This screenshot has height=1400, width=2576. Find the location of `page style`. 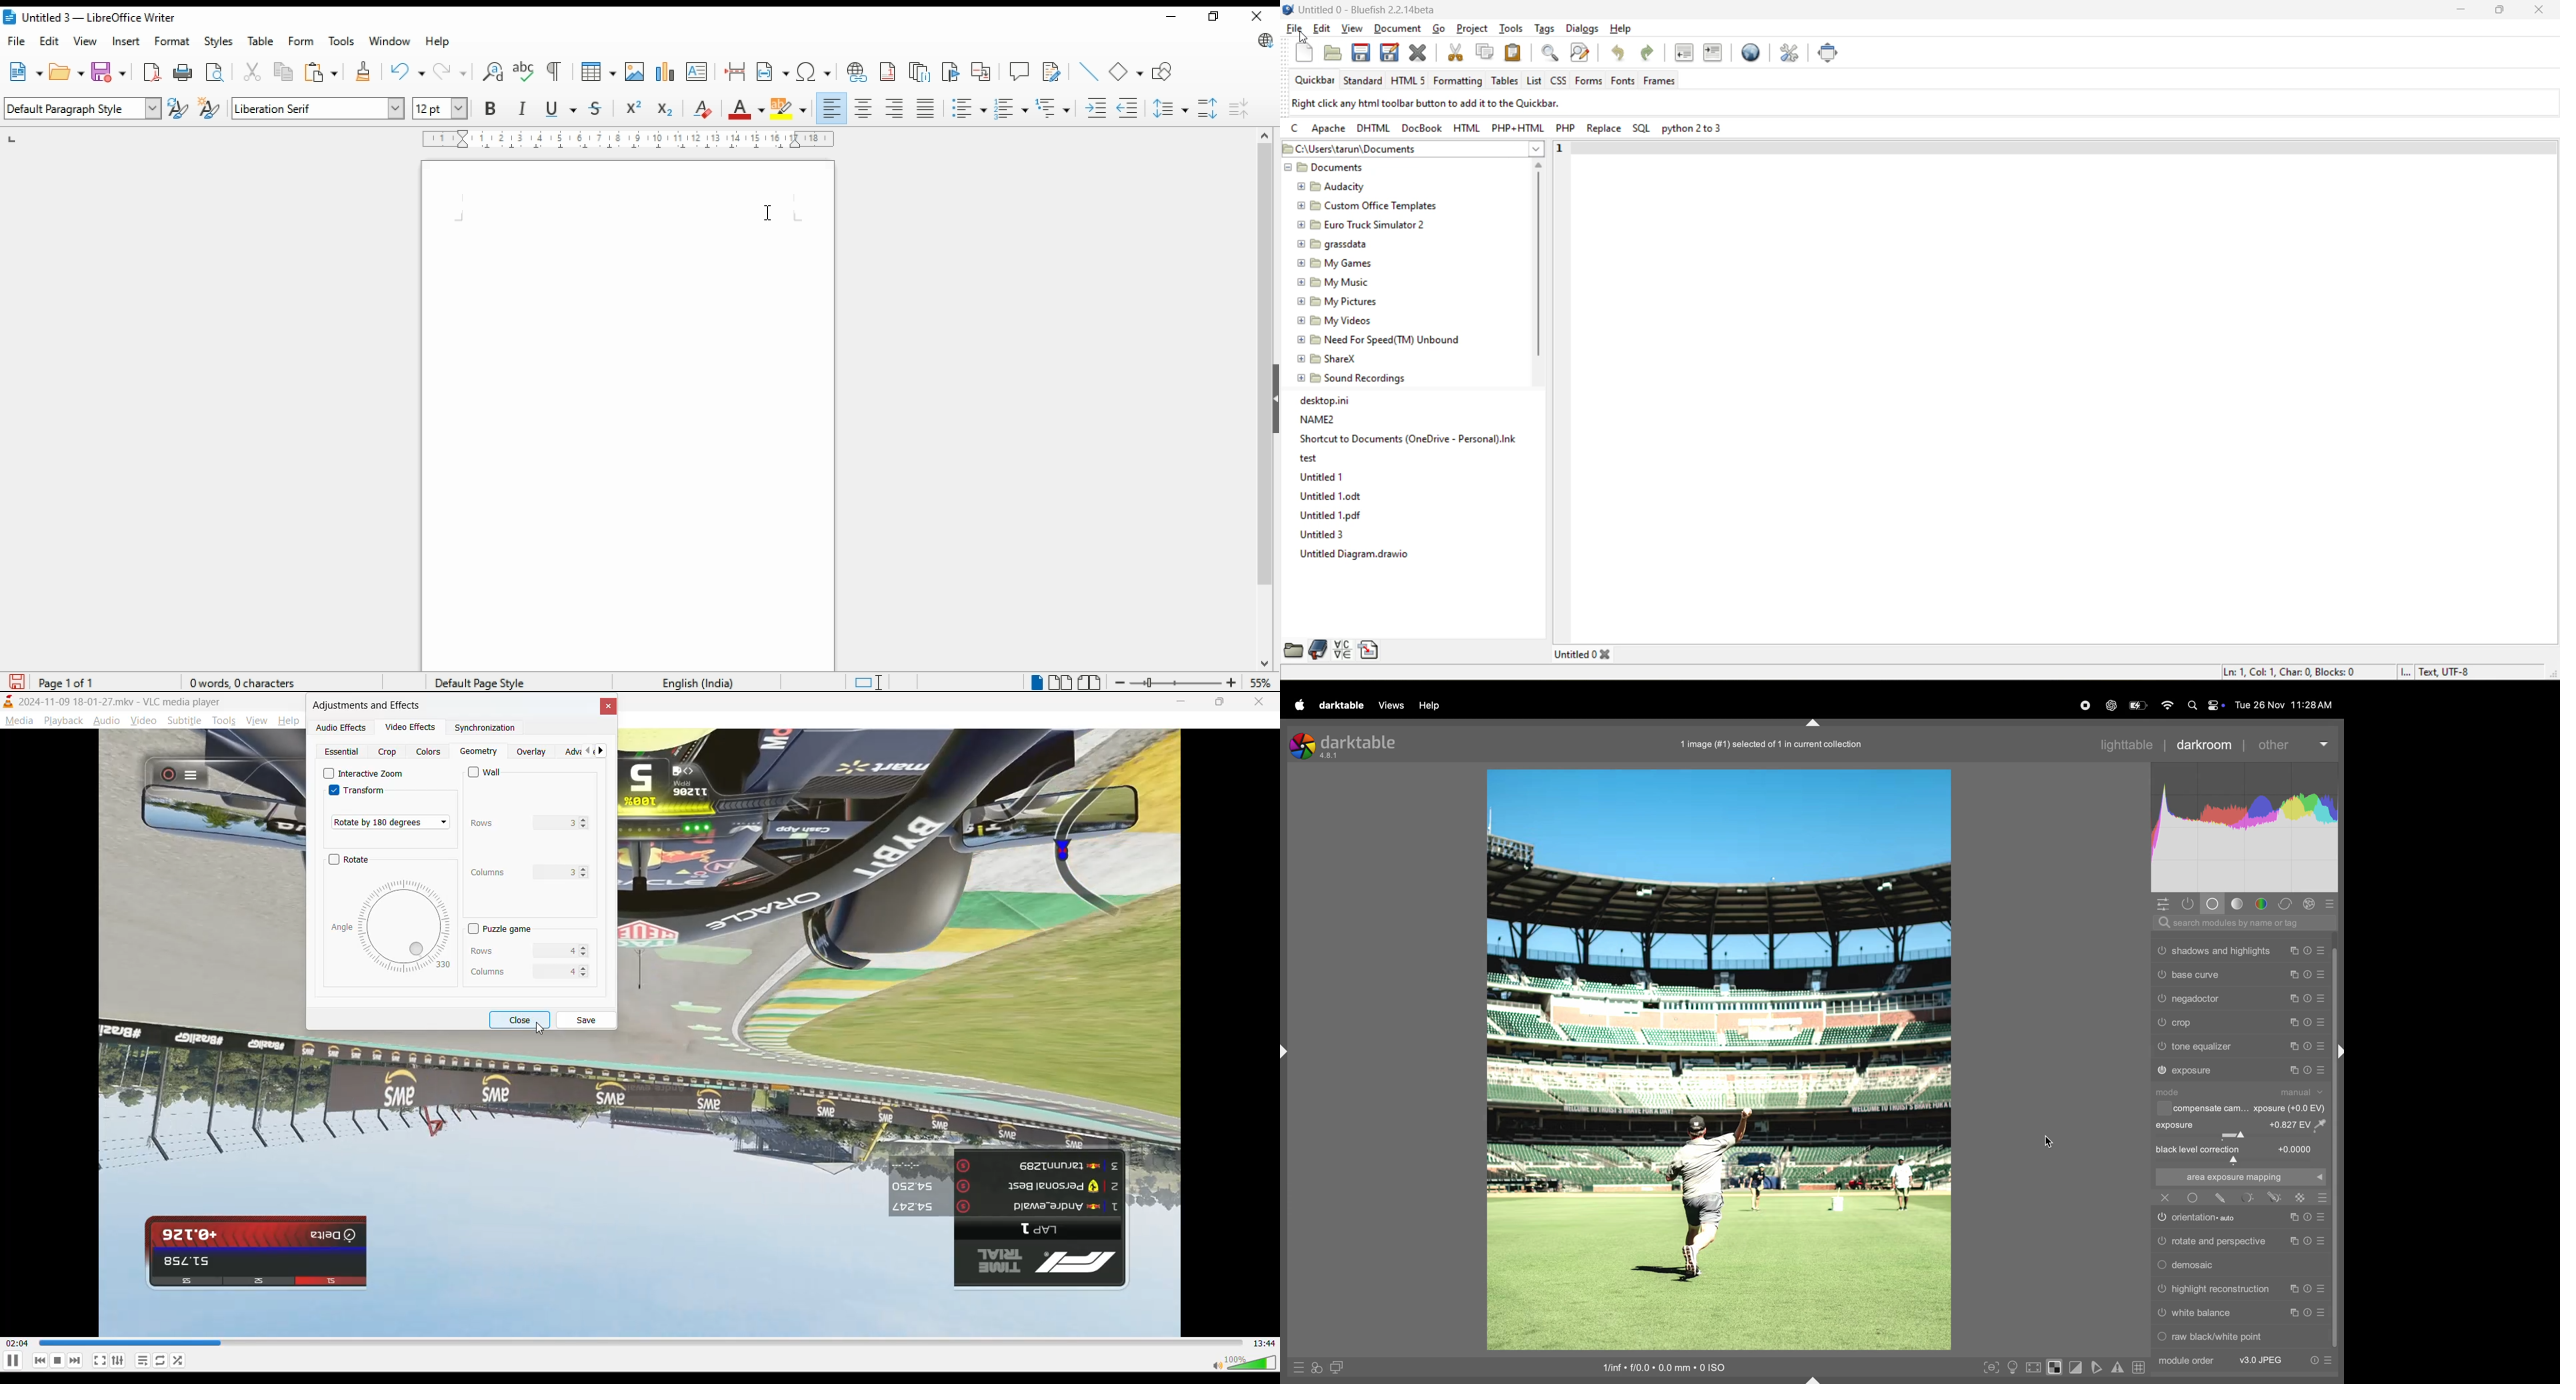

page style is located at coordinates (484, 682).